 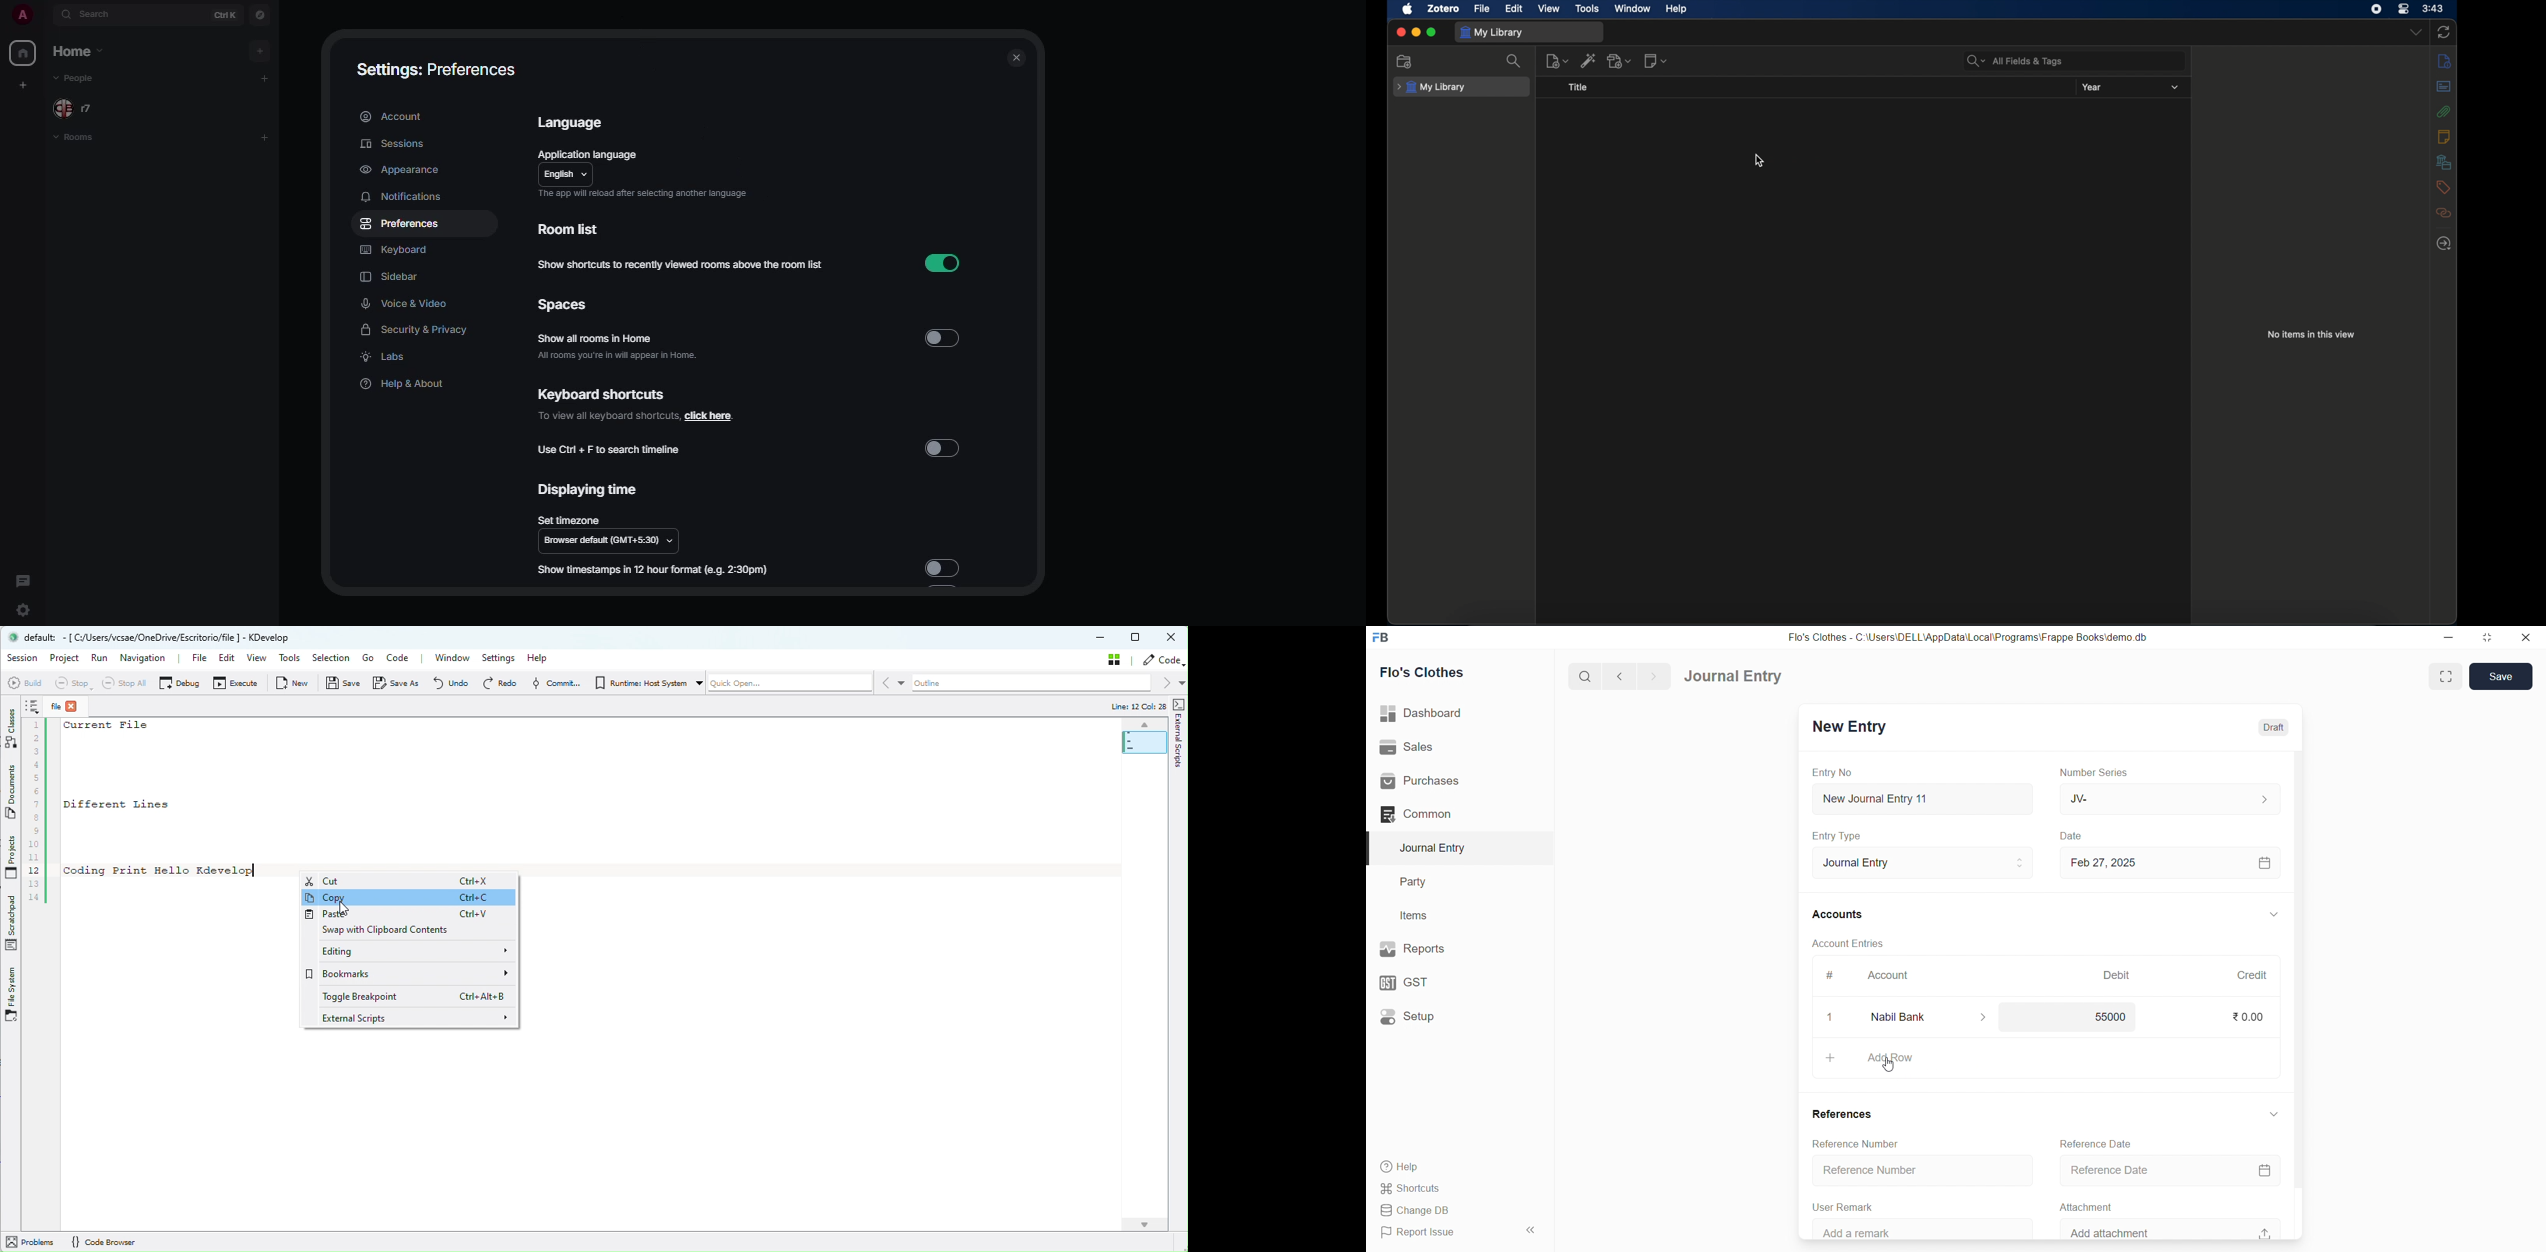 What do you see at coordinates (389, 277) in the screenshot?
I see `sidebar` at bounding box center [389, 277].